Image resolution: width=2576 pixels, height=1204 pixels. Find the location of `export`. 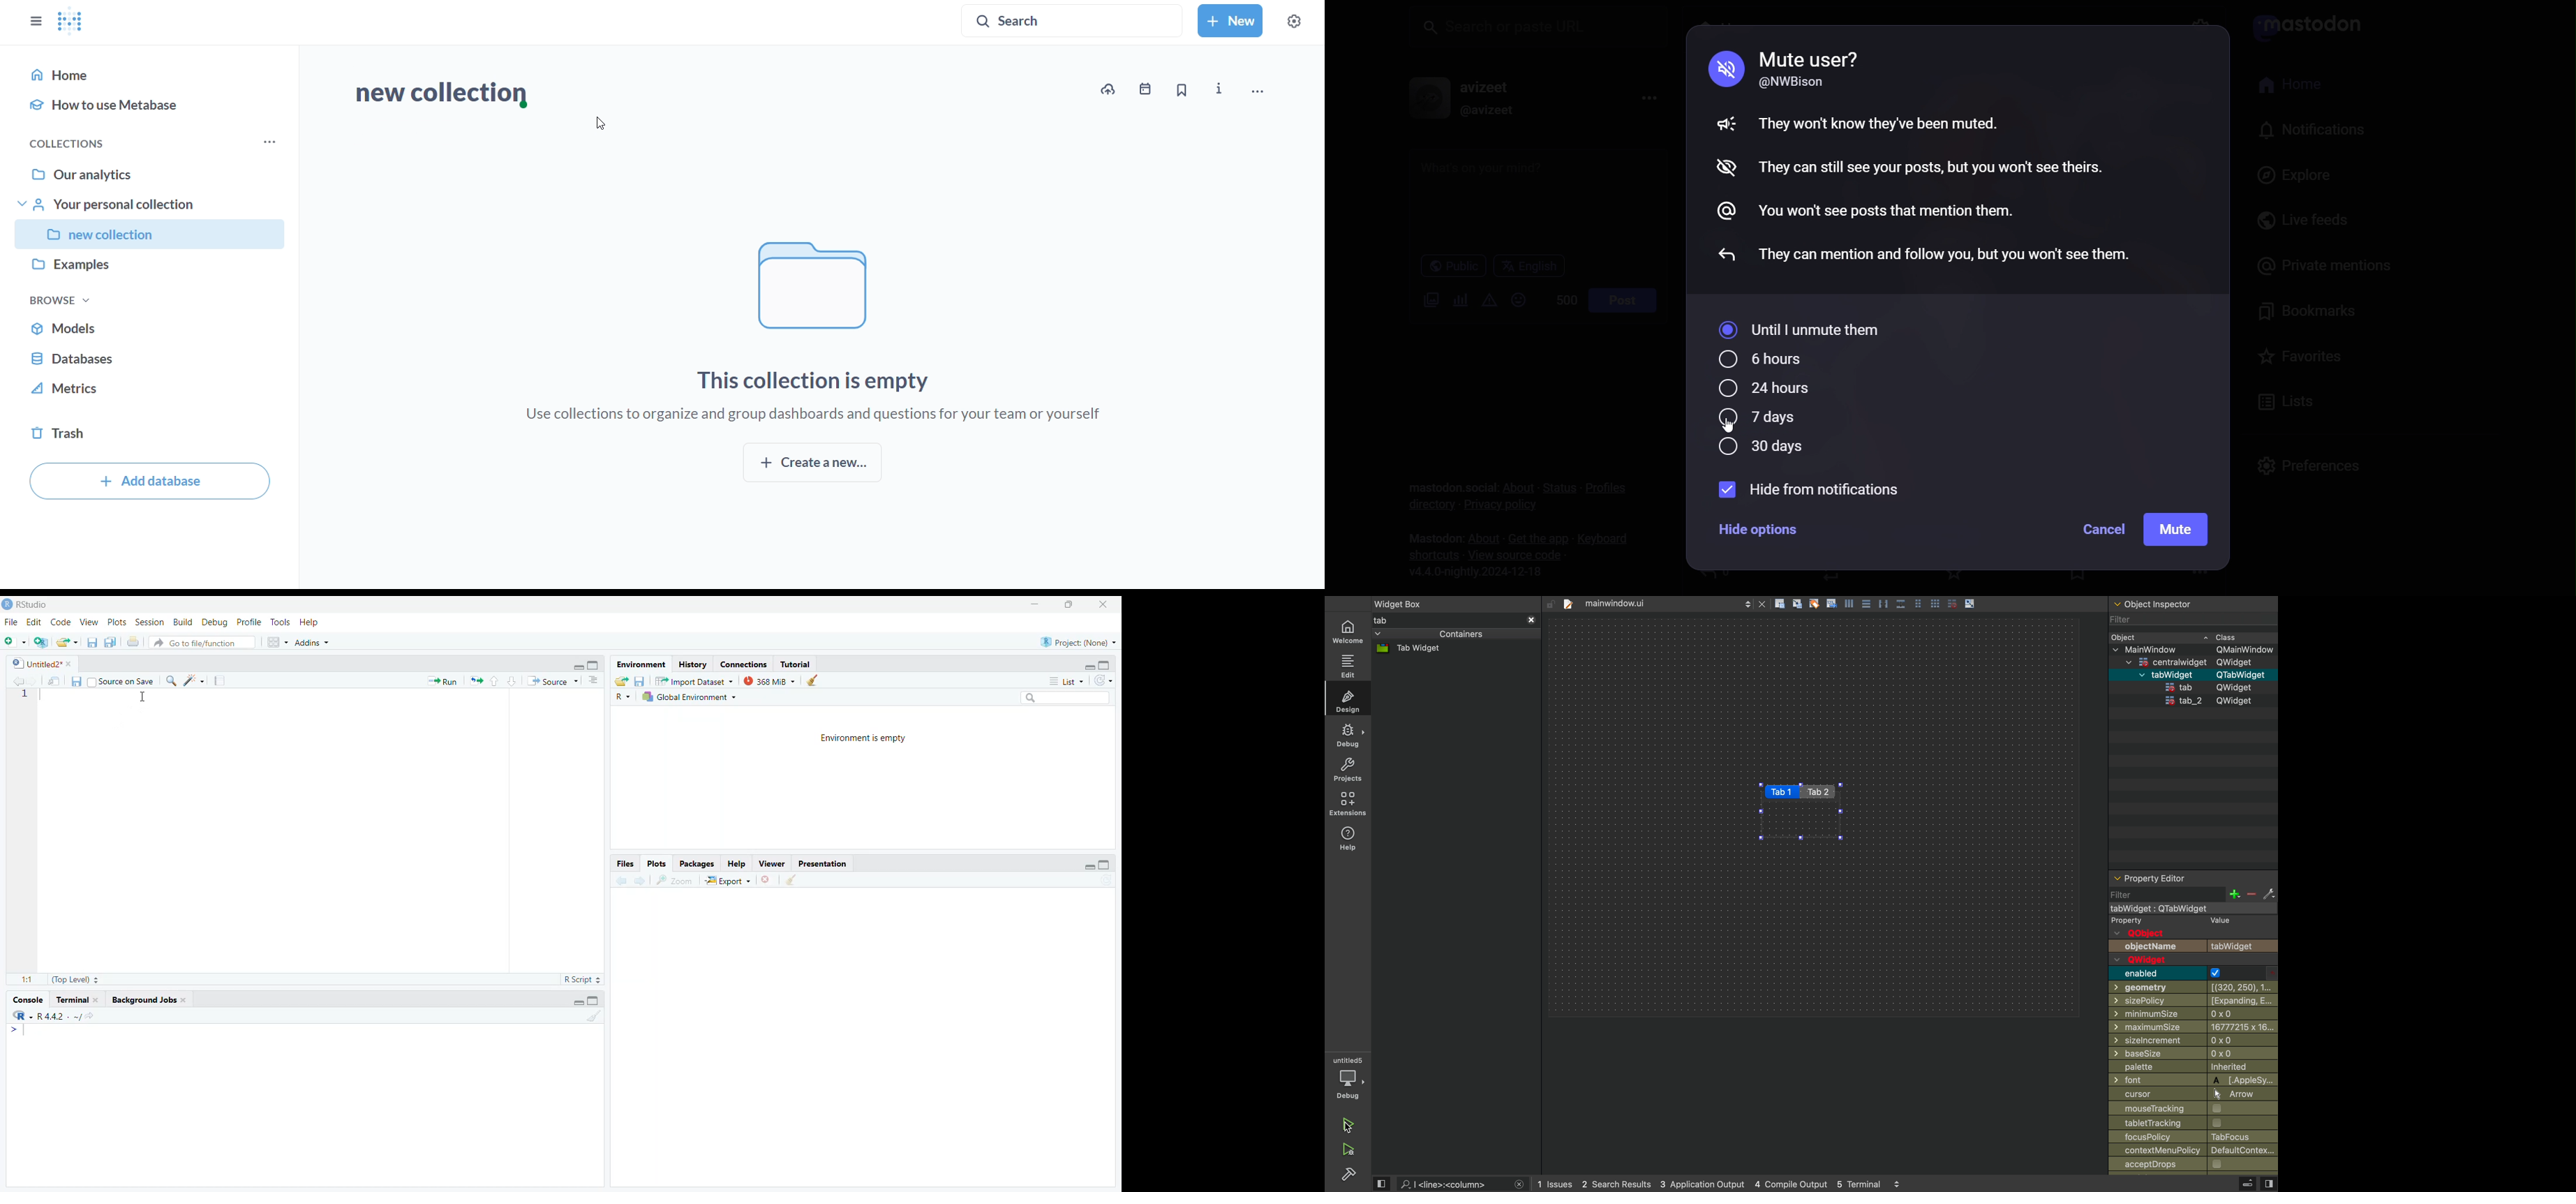

export is located at coordinates (623, 683).